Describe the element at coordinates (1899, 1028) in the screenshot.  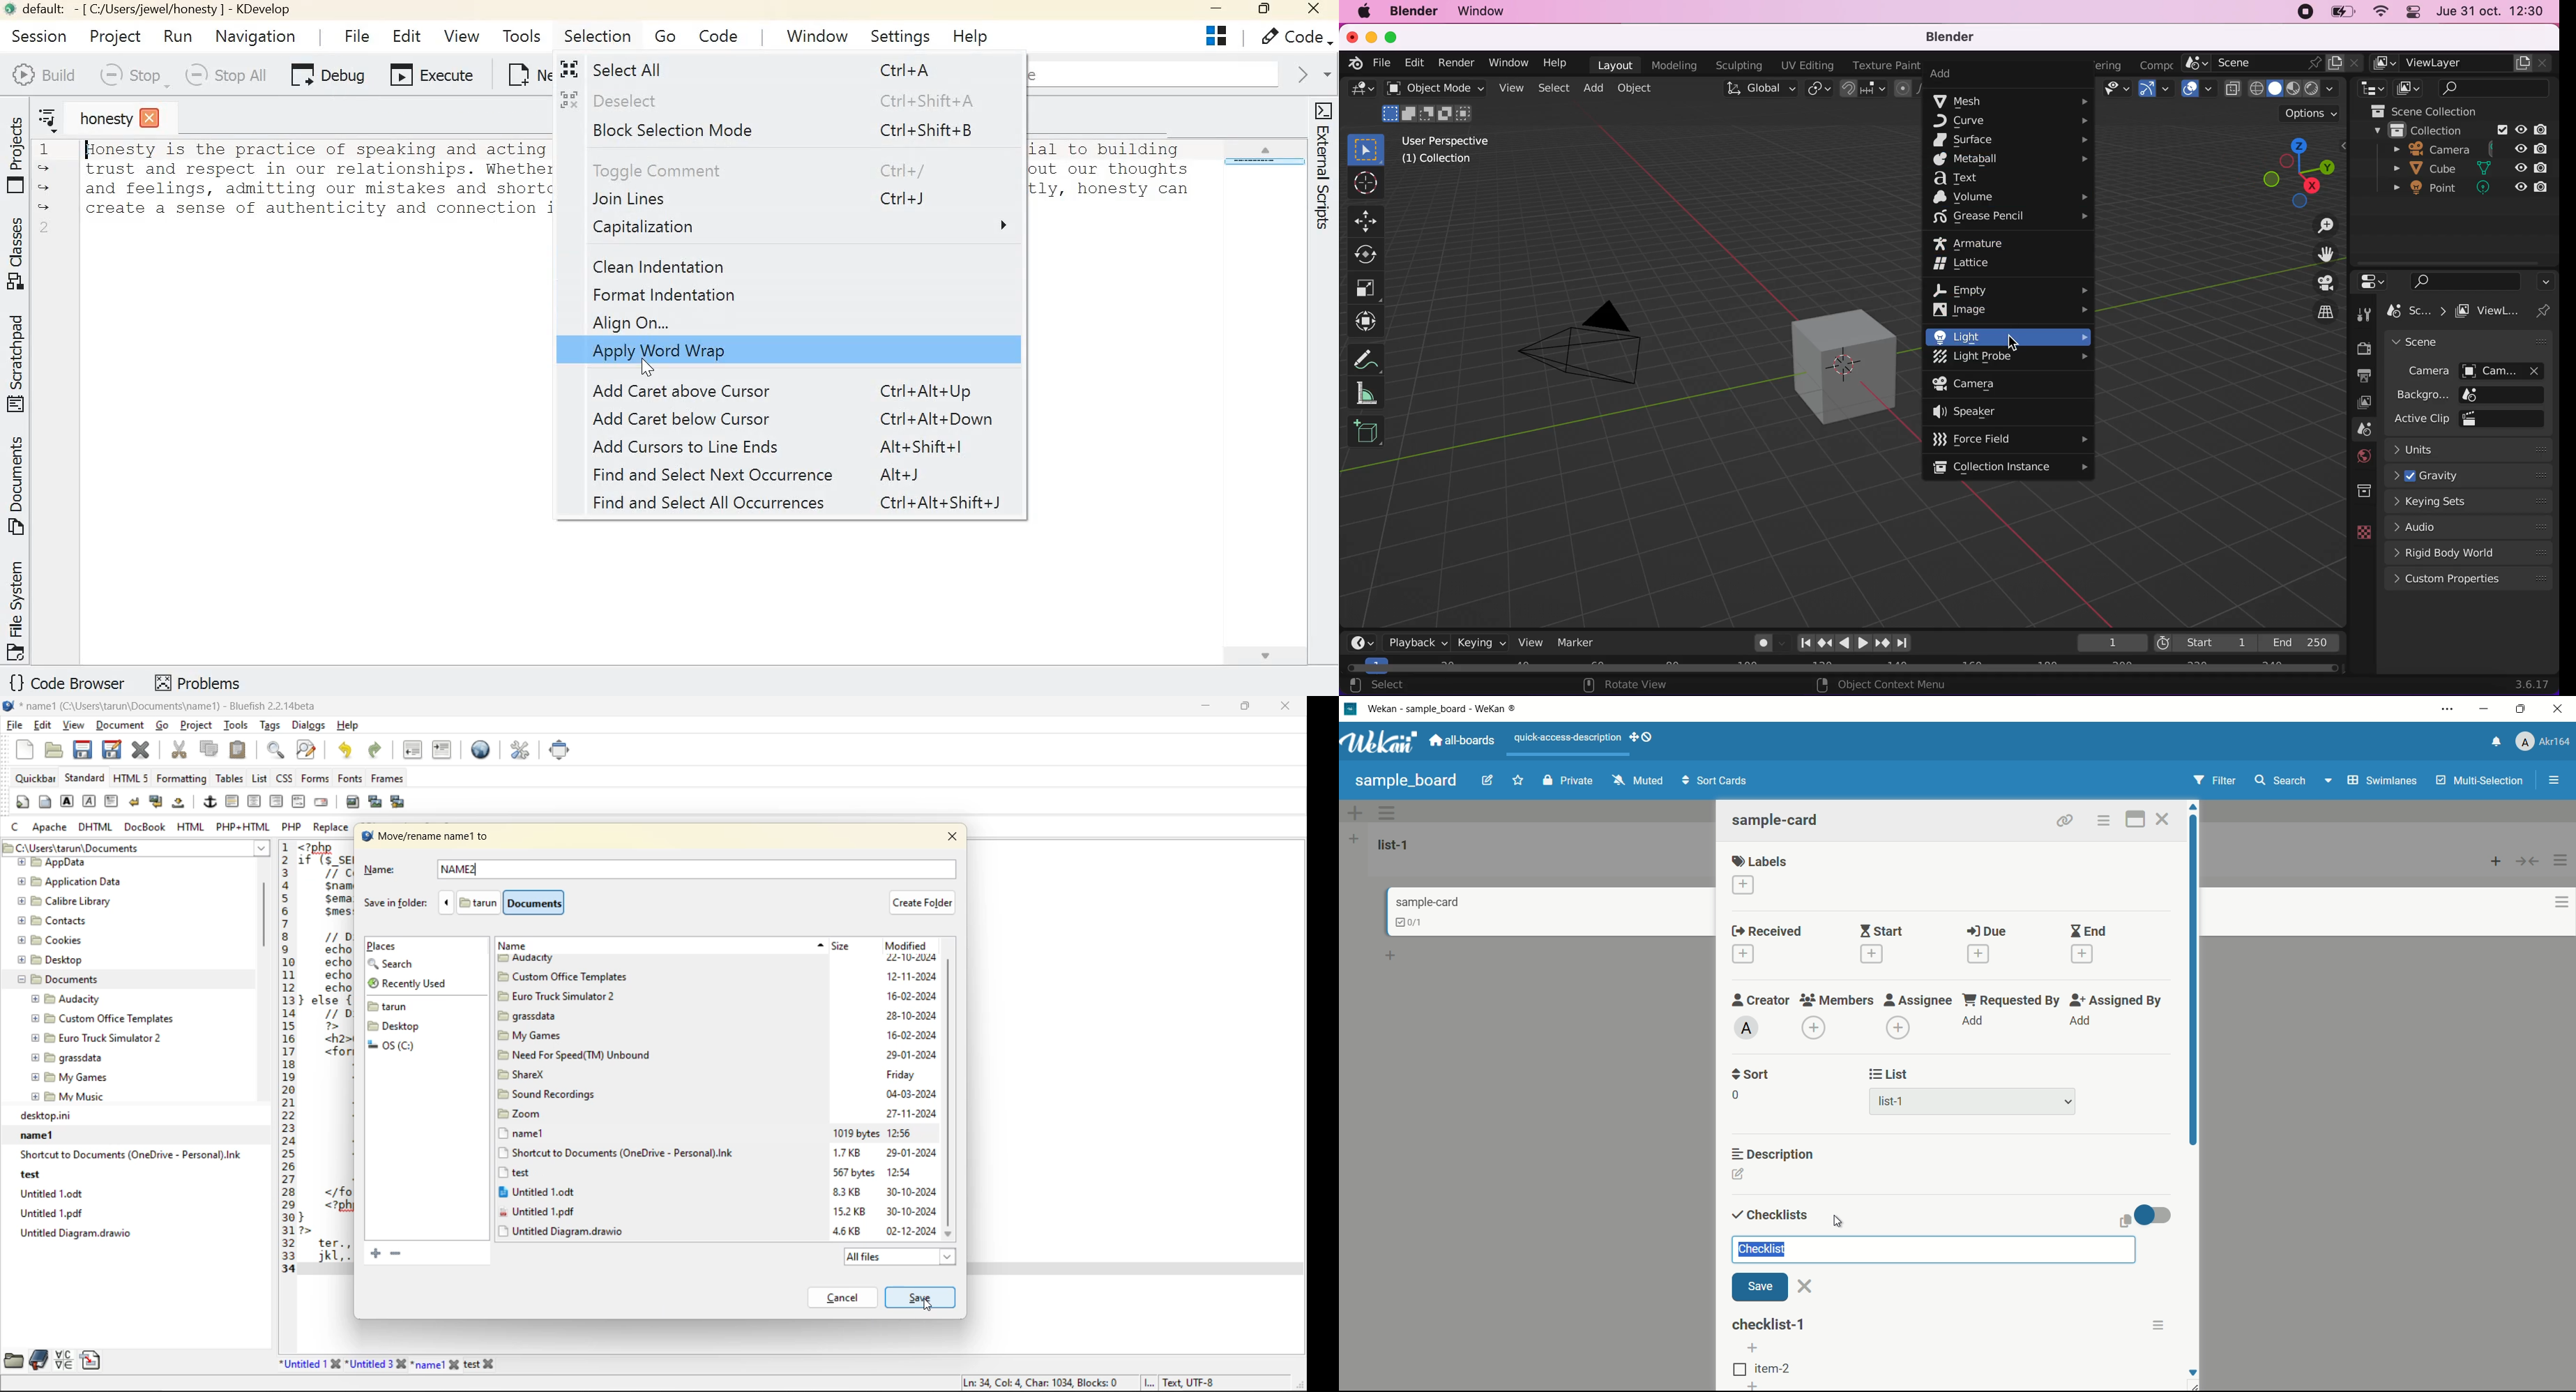
I see `add assignee` at that location.